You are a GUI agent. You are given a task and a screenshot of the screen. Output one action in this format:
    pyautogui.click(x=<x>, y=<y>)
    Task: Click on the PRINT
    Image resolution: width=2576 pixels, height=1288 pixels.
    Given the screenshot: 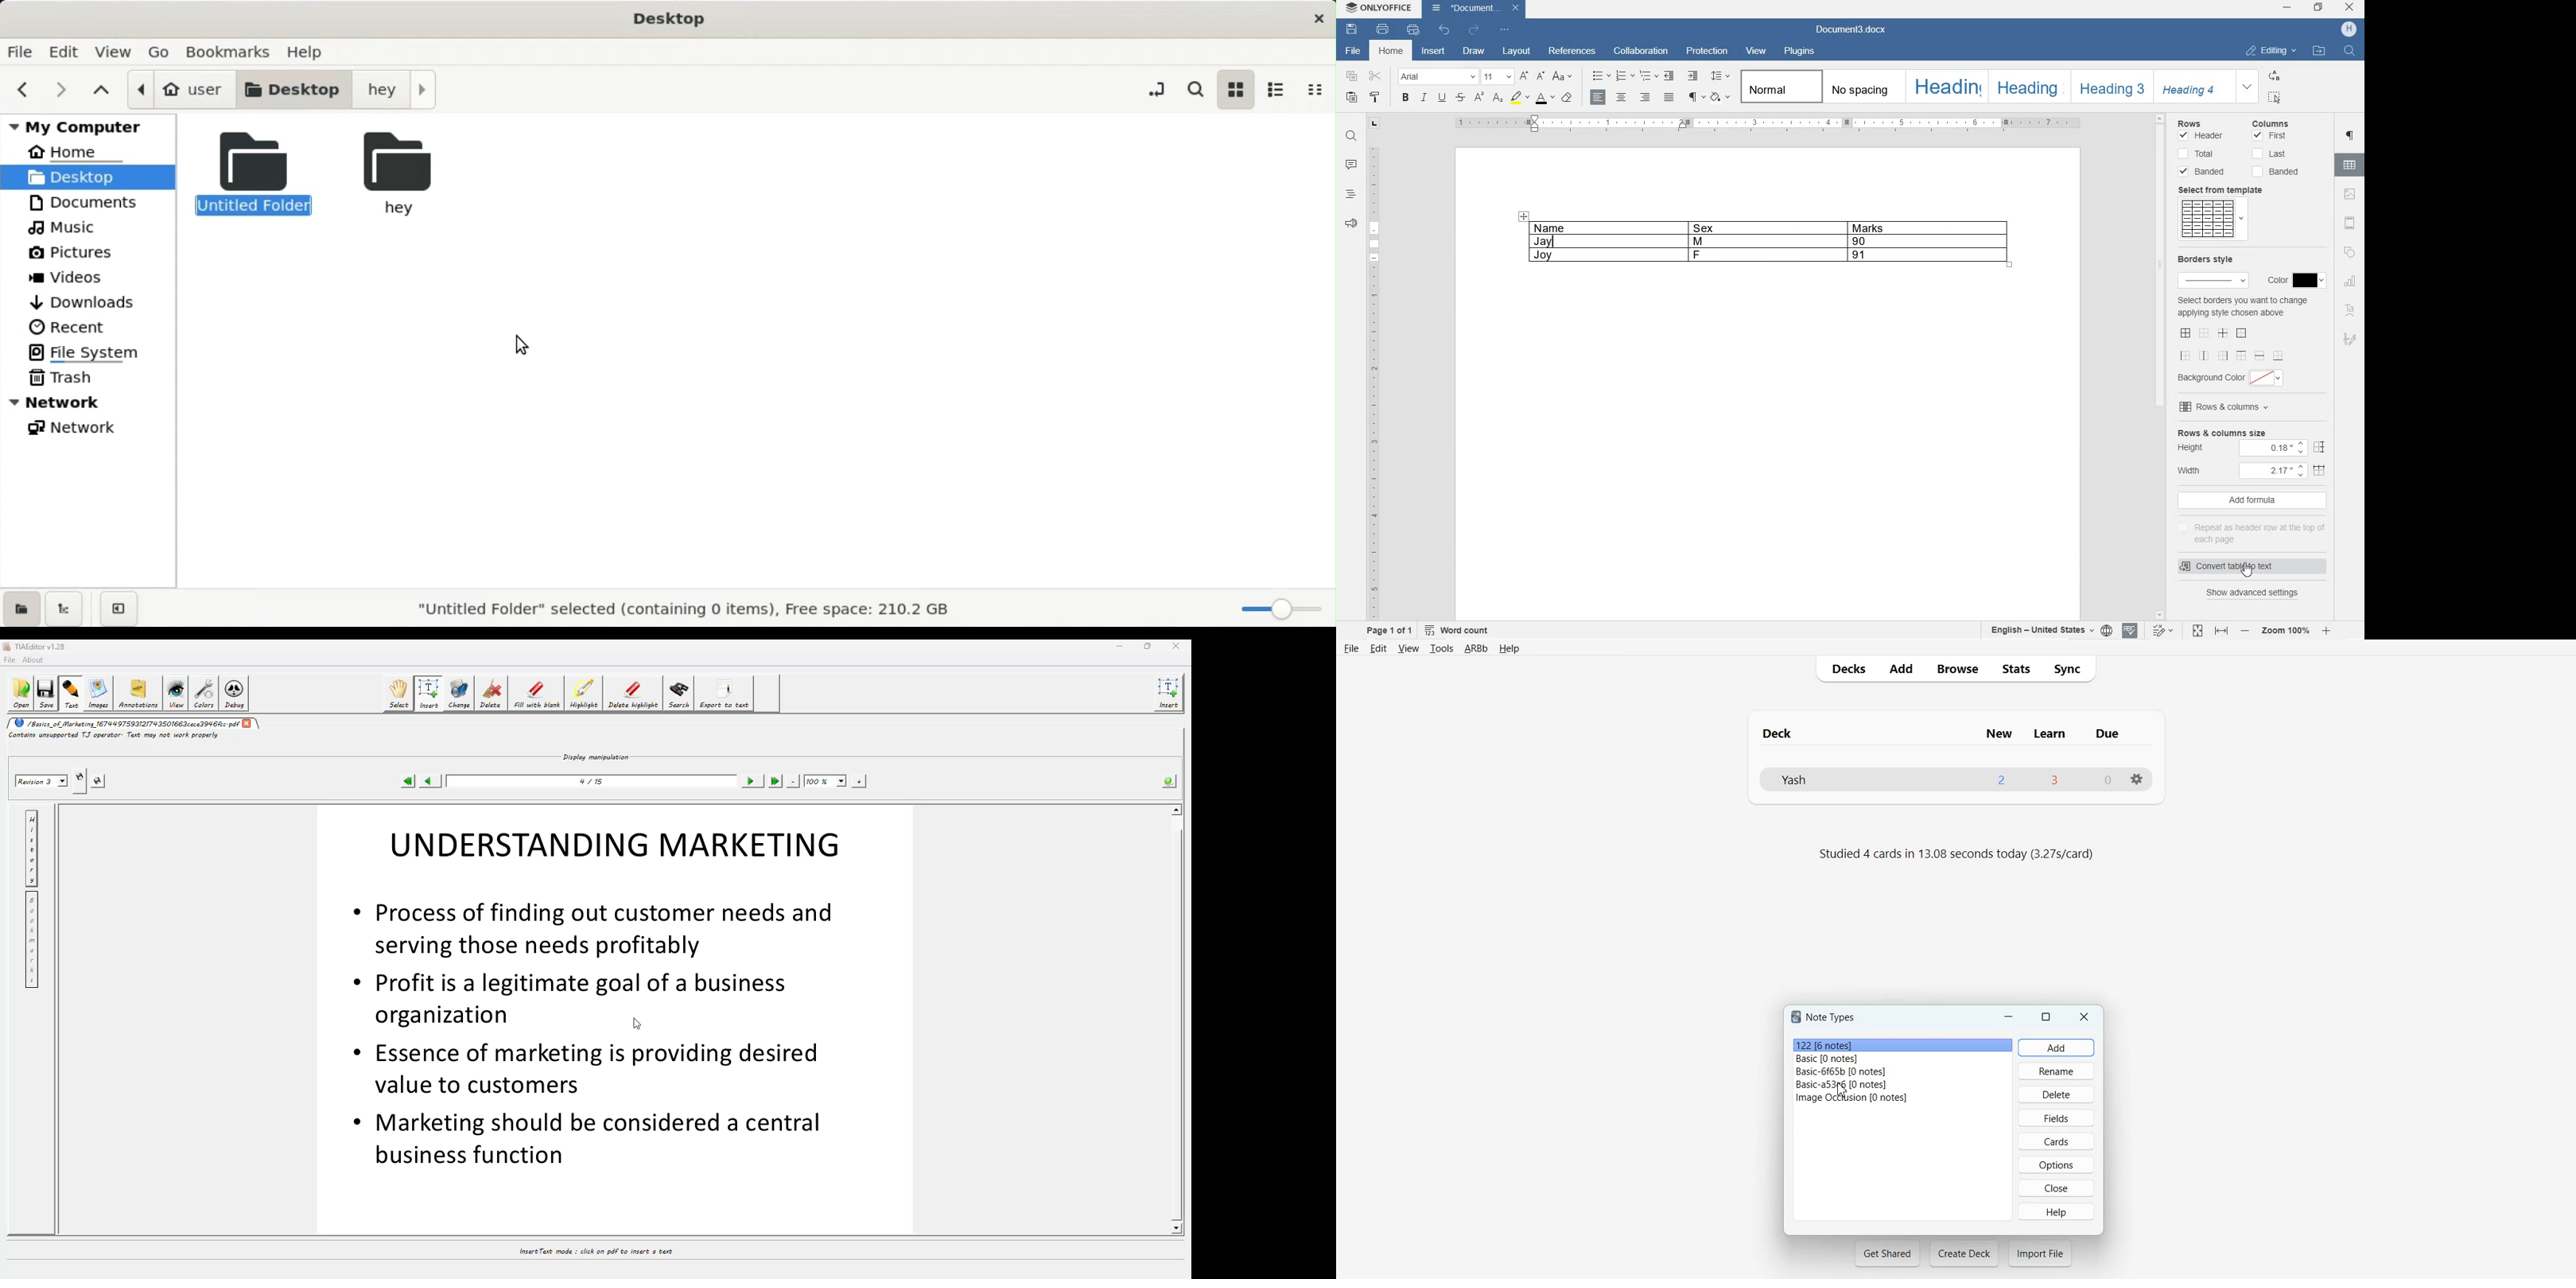 What is the action you would take?
    pyautogui.click(x=1382, y=29)
    